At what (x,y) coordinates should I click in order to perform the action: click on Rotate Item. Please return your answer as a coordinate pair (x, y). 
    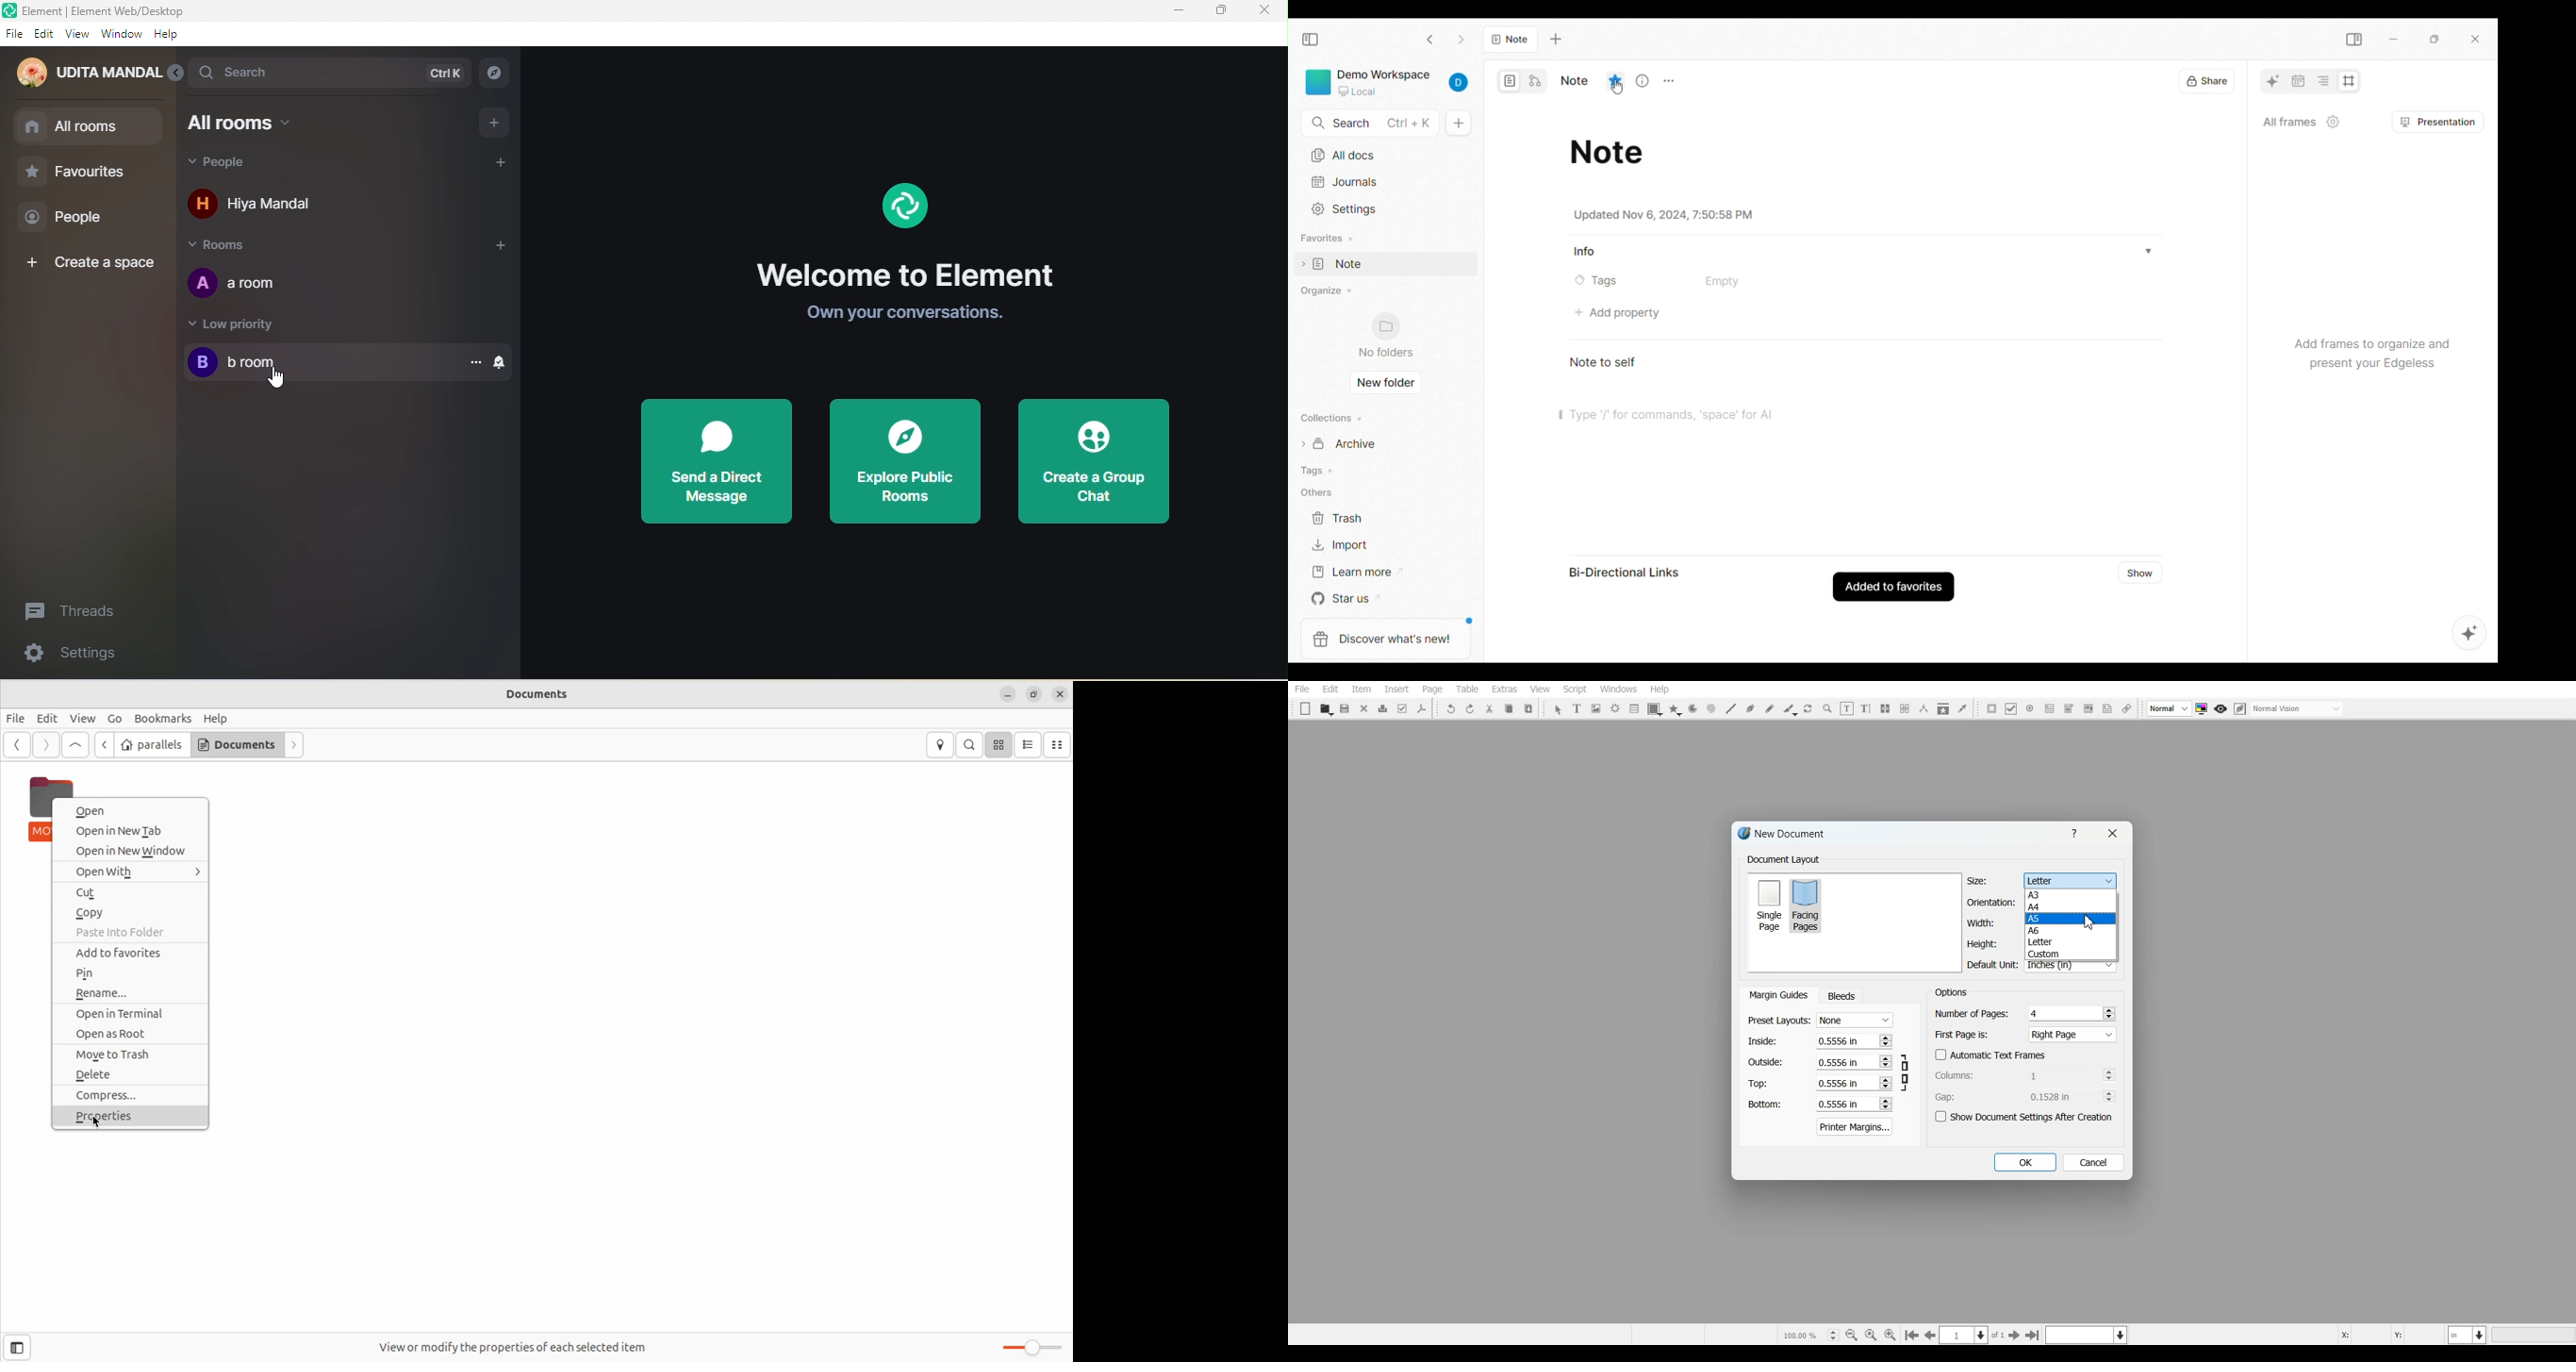
    Looking at the image, I should click on (1809, 709).